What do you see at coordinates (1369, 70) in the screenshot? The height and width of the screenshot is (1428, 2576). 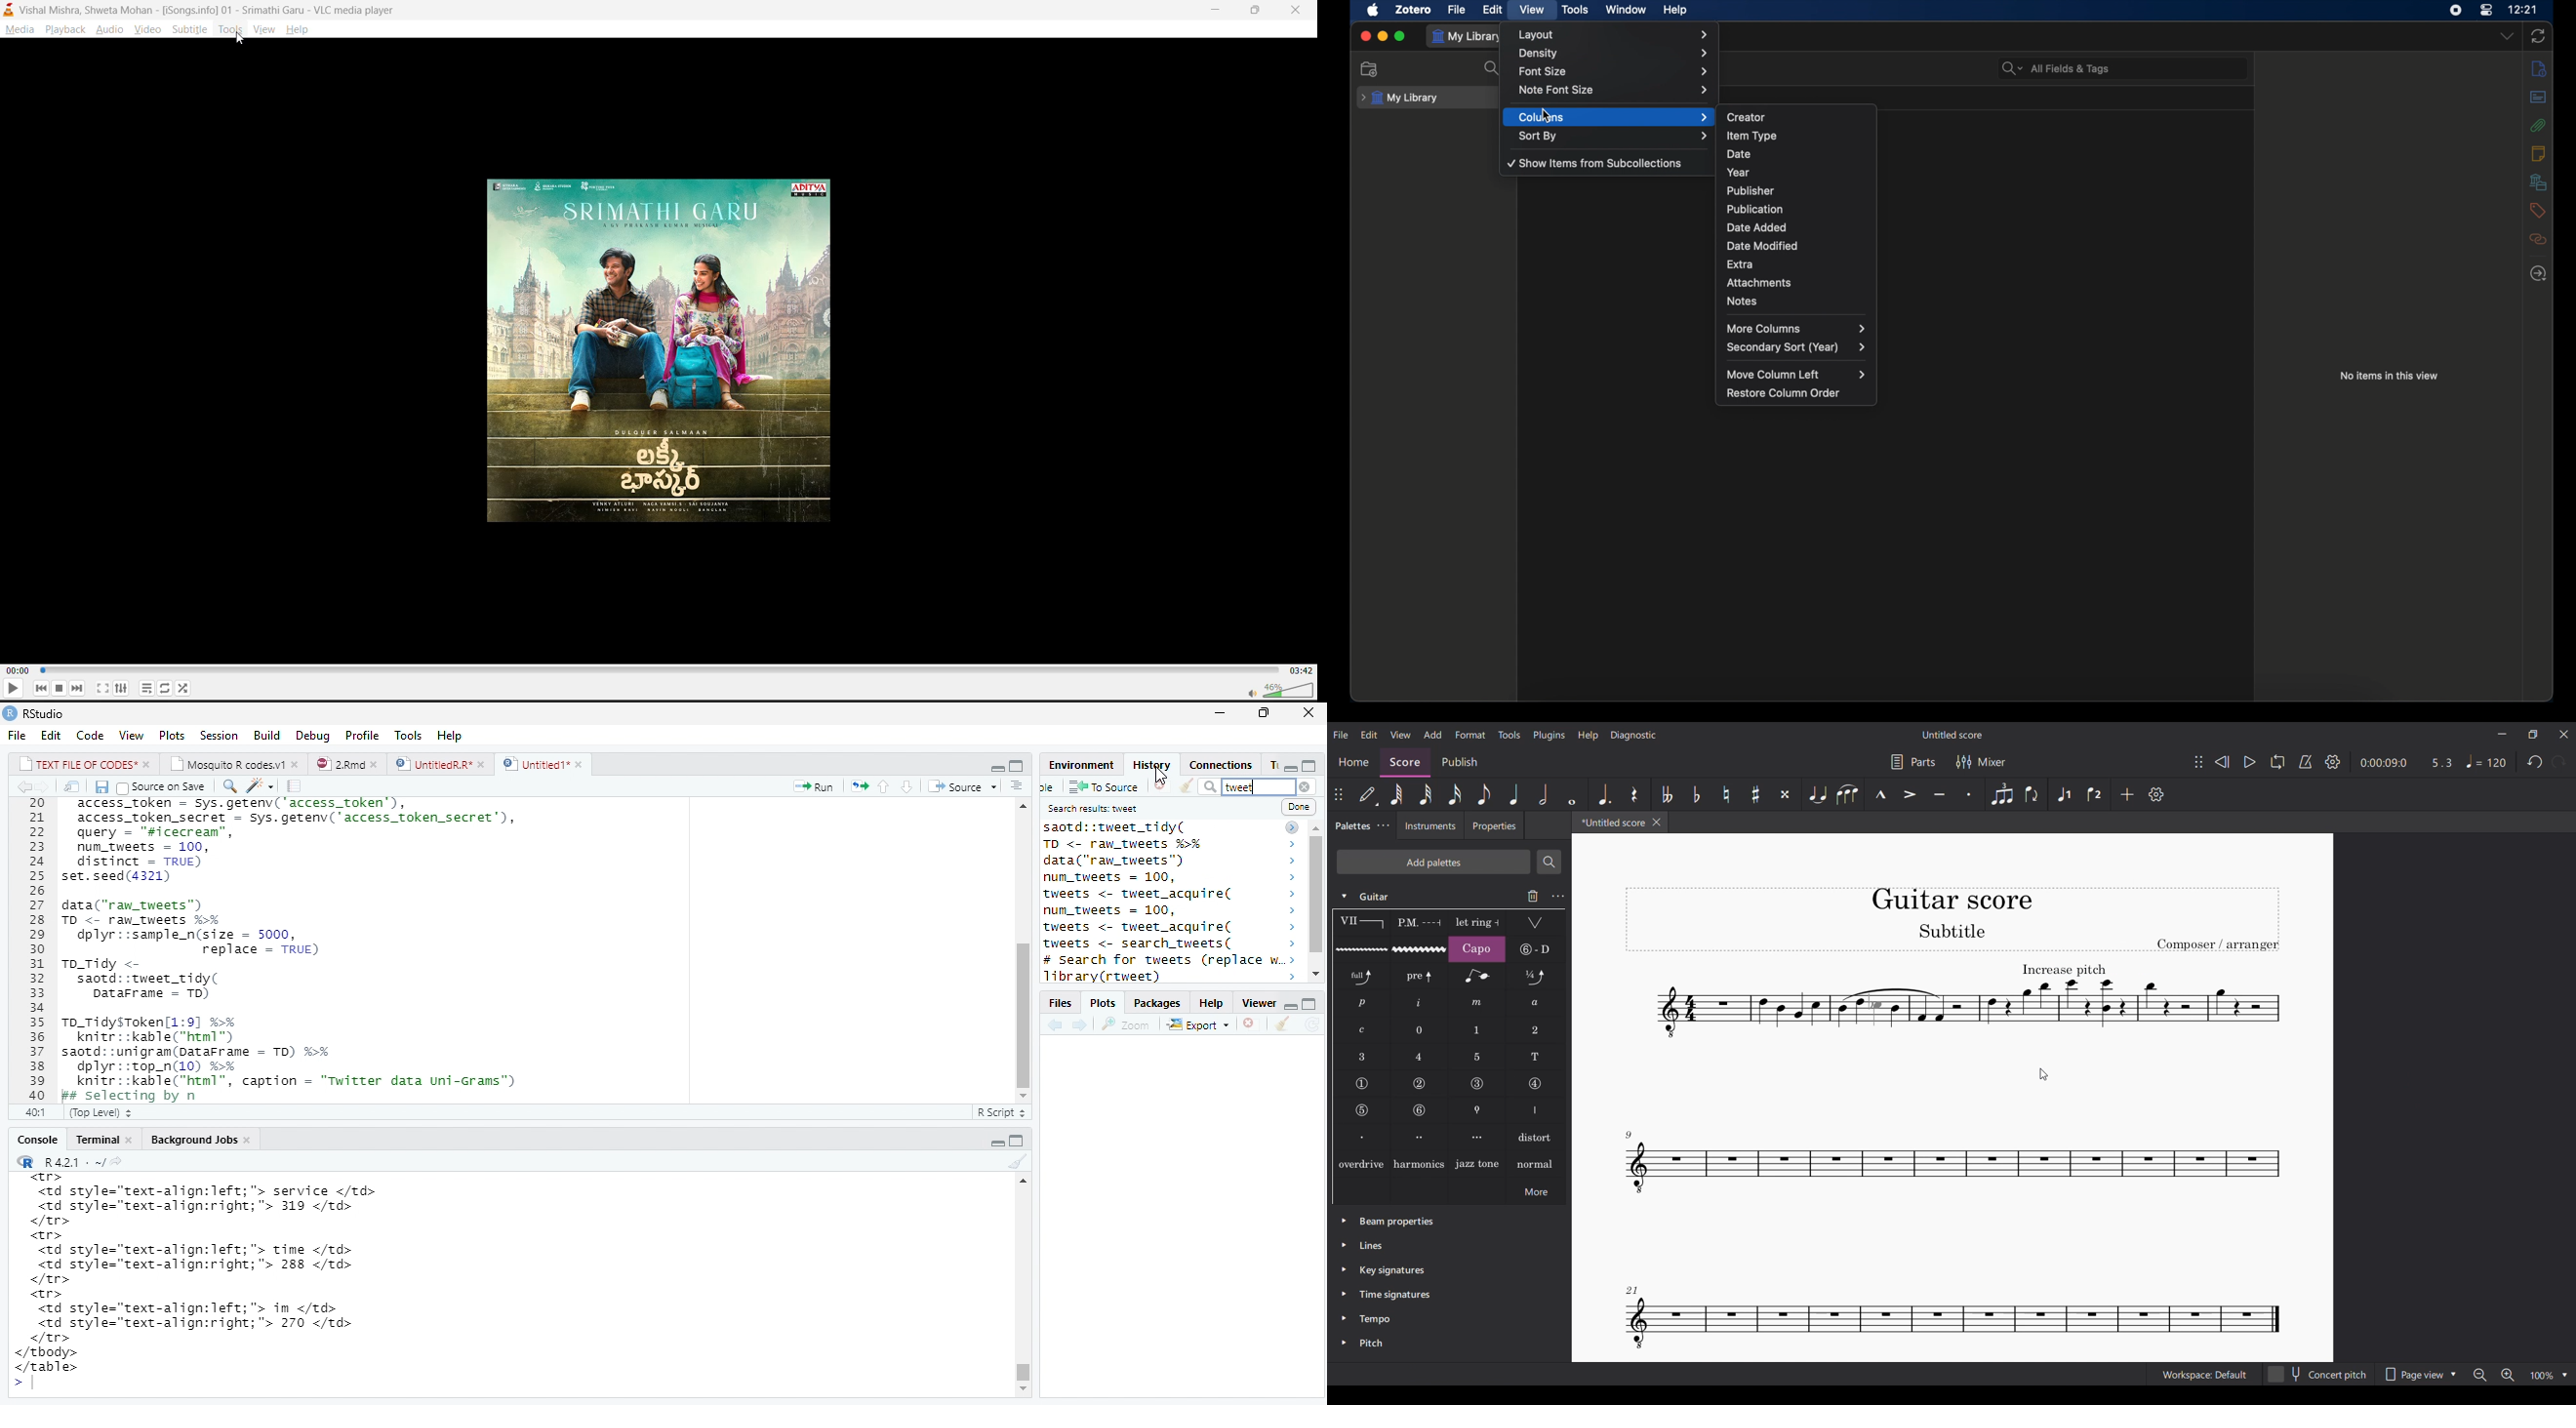 I see `new collections` at bounding box center [1369, 70].